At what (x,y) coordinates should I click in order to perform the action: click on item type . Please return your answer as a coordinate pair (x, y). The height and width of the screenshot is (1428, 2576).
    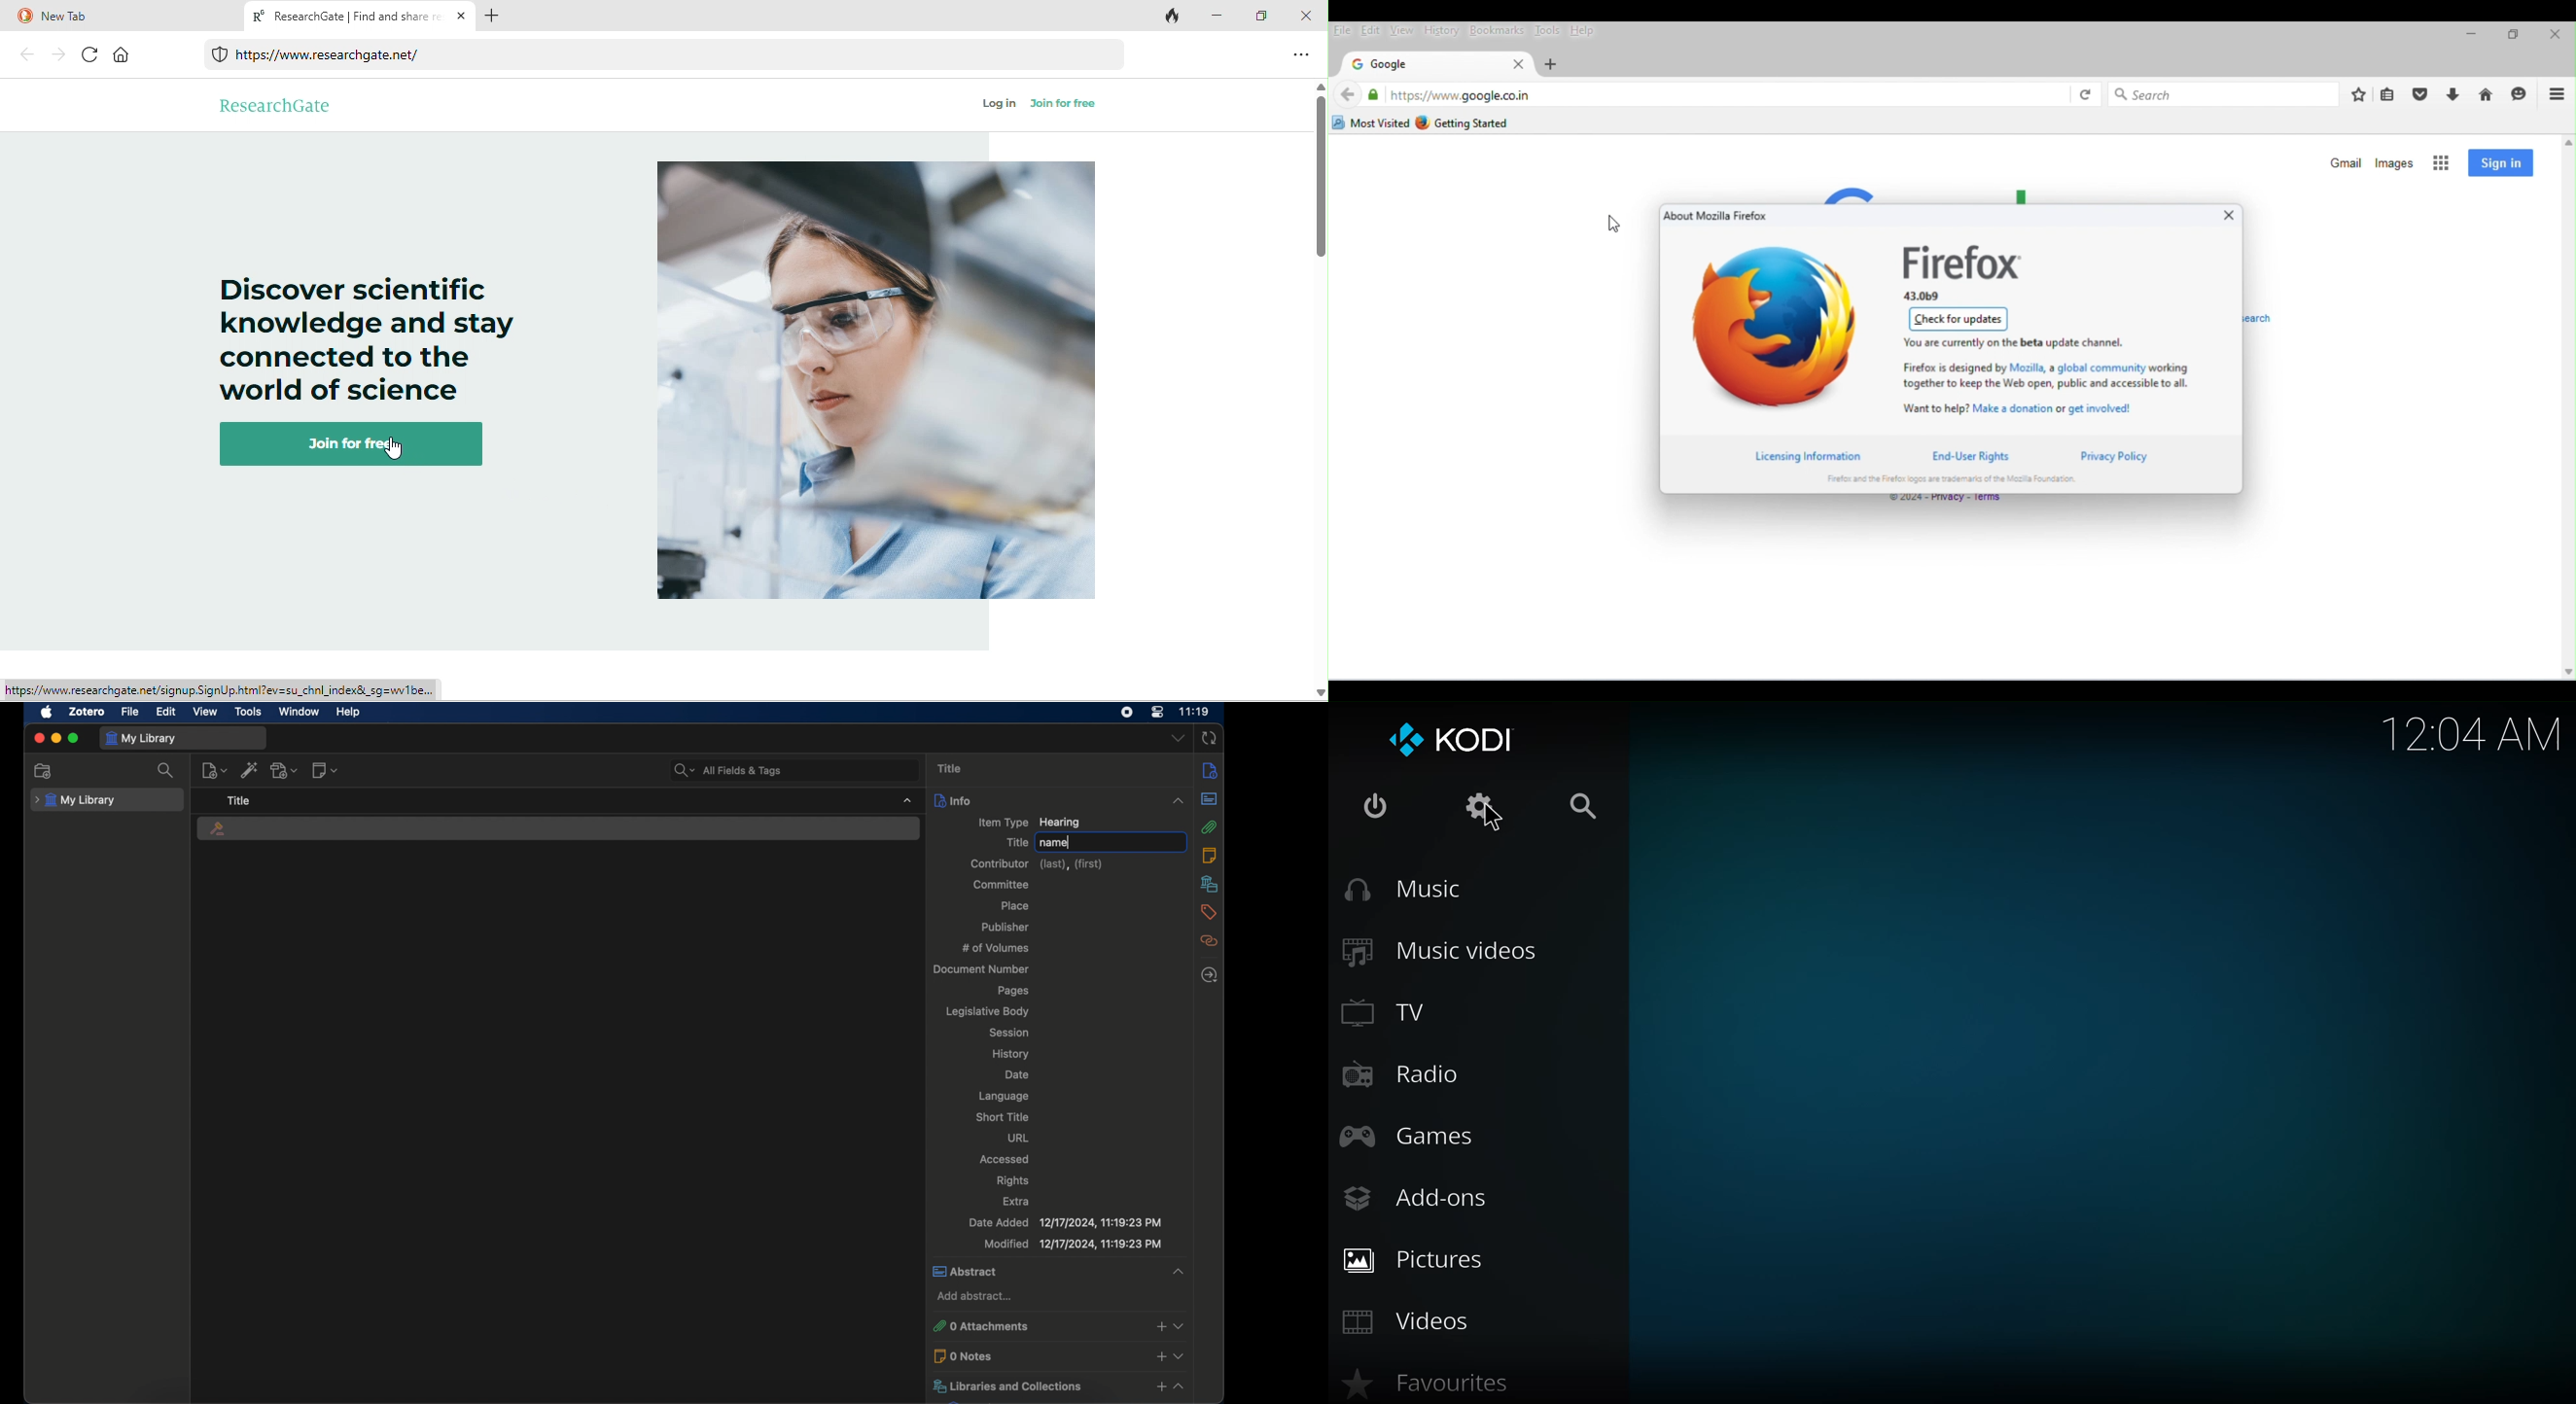
    Looking at the image, I should click on (1030, 822).